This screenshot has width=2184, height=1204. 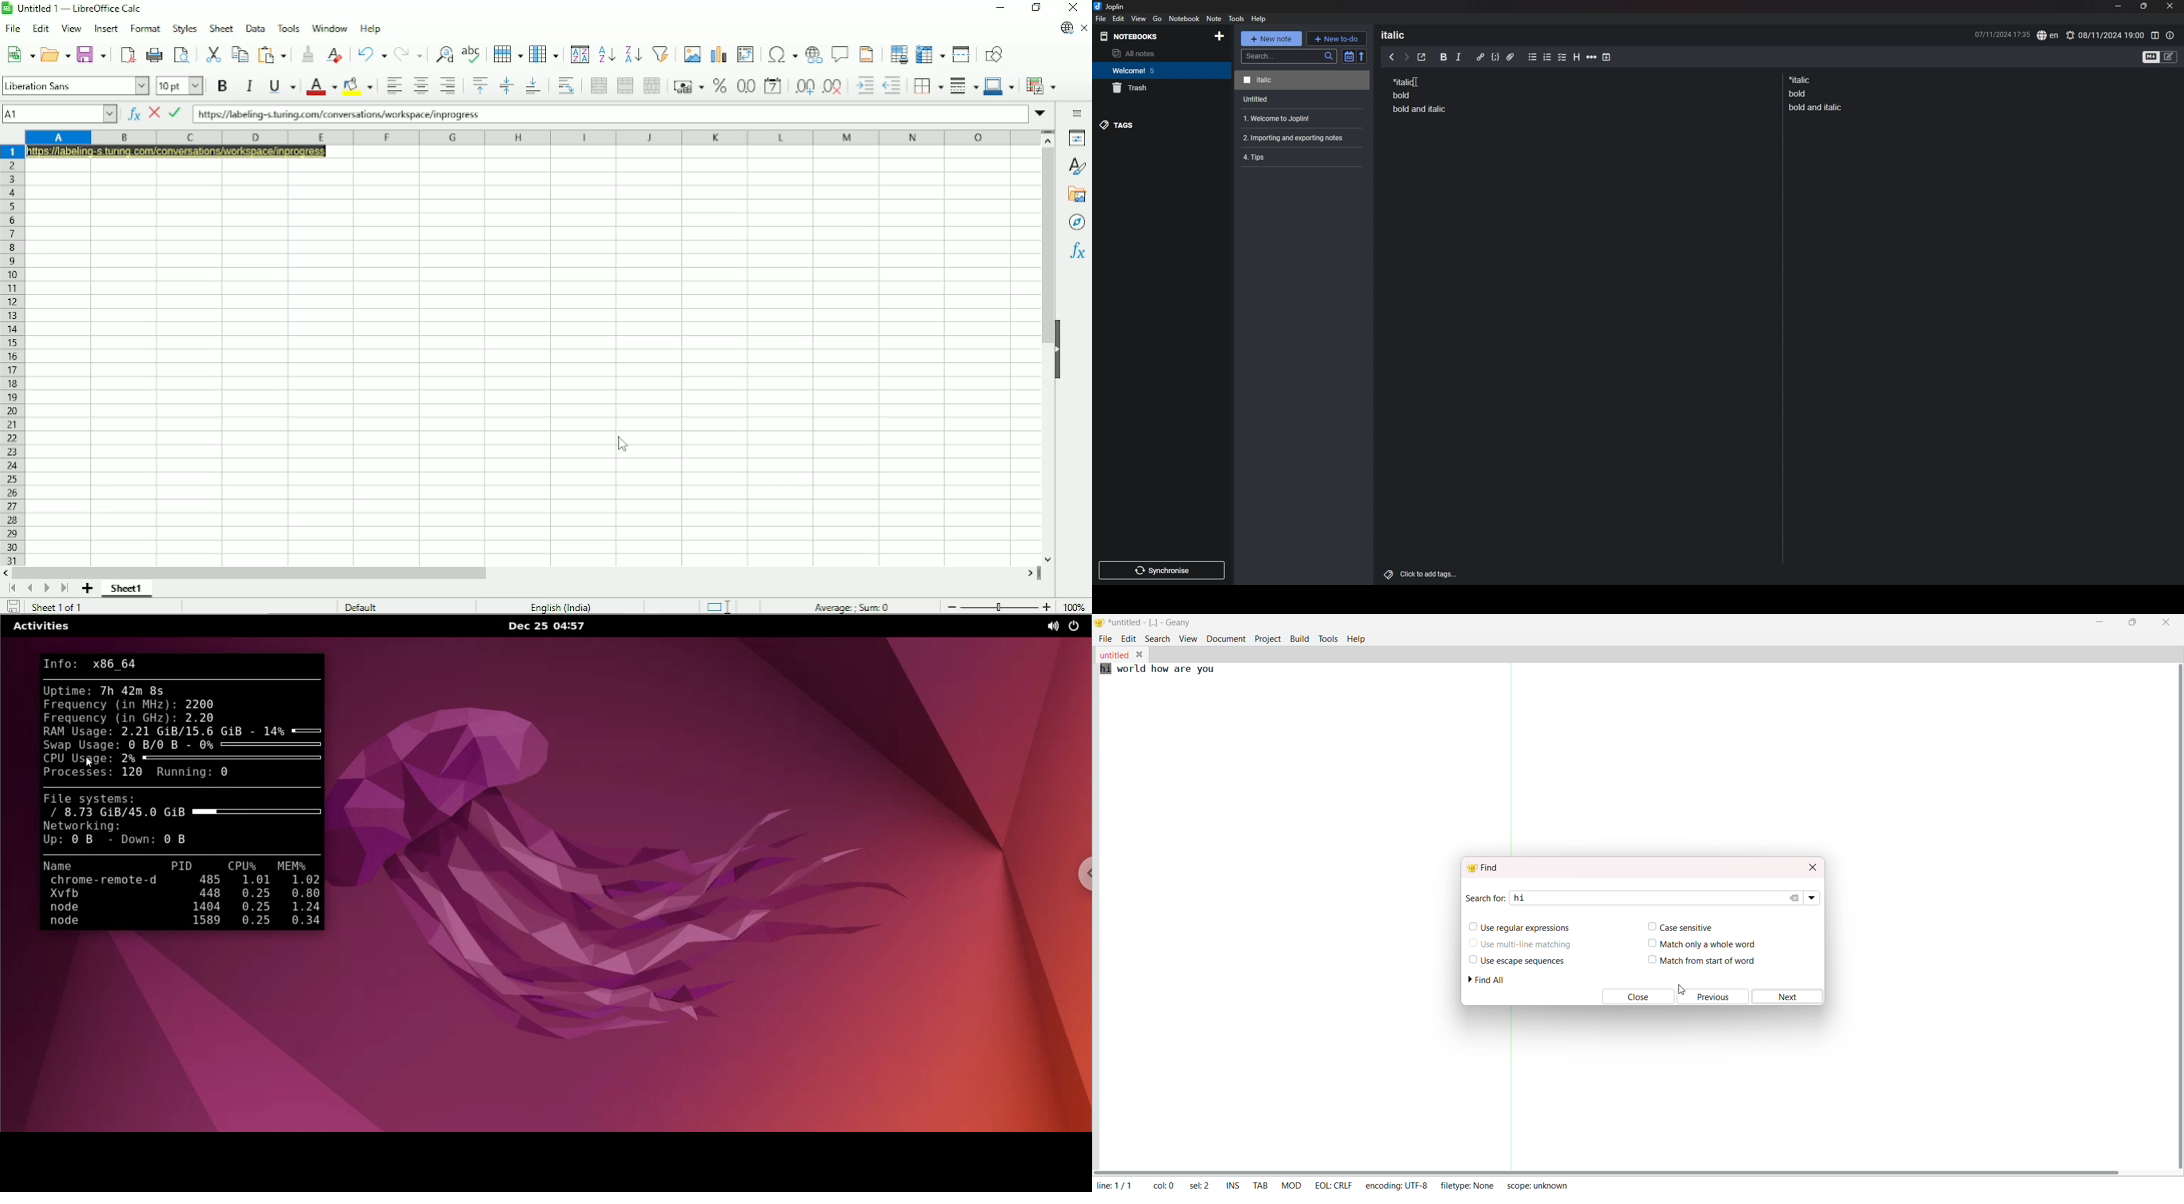 I want to click on Scroll to next page, so click(x=45, y=589).